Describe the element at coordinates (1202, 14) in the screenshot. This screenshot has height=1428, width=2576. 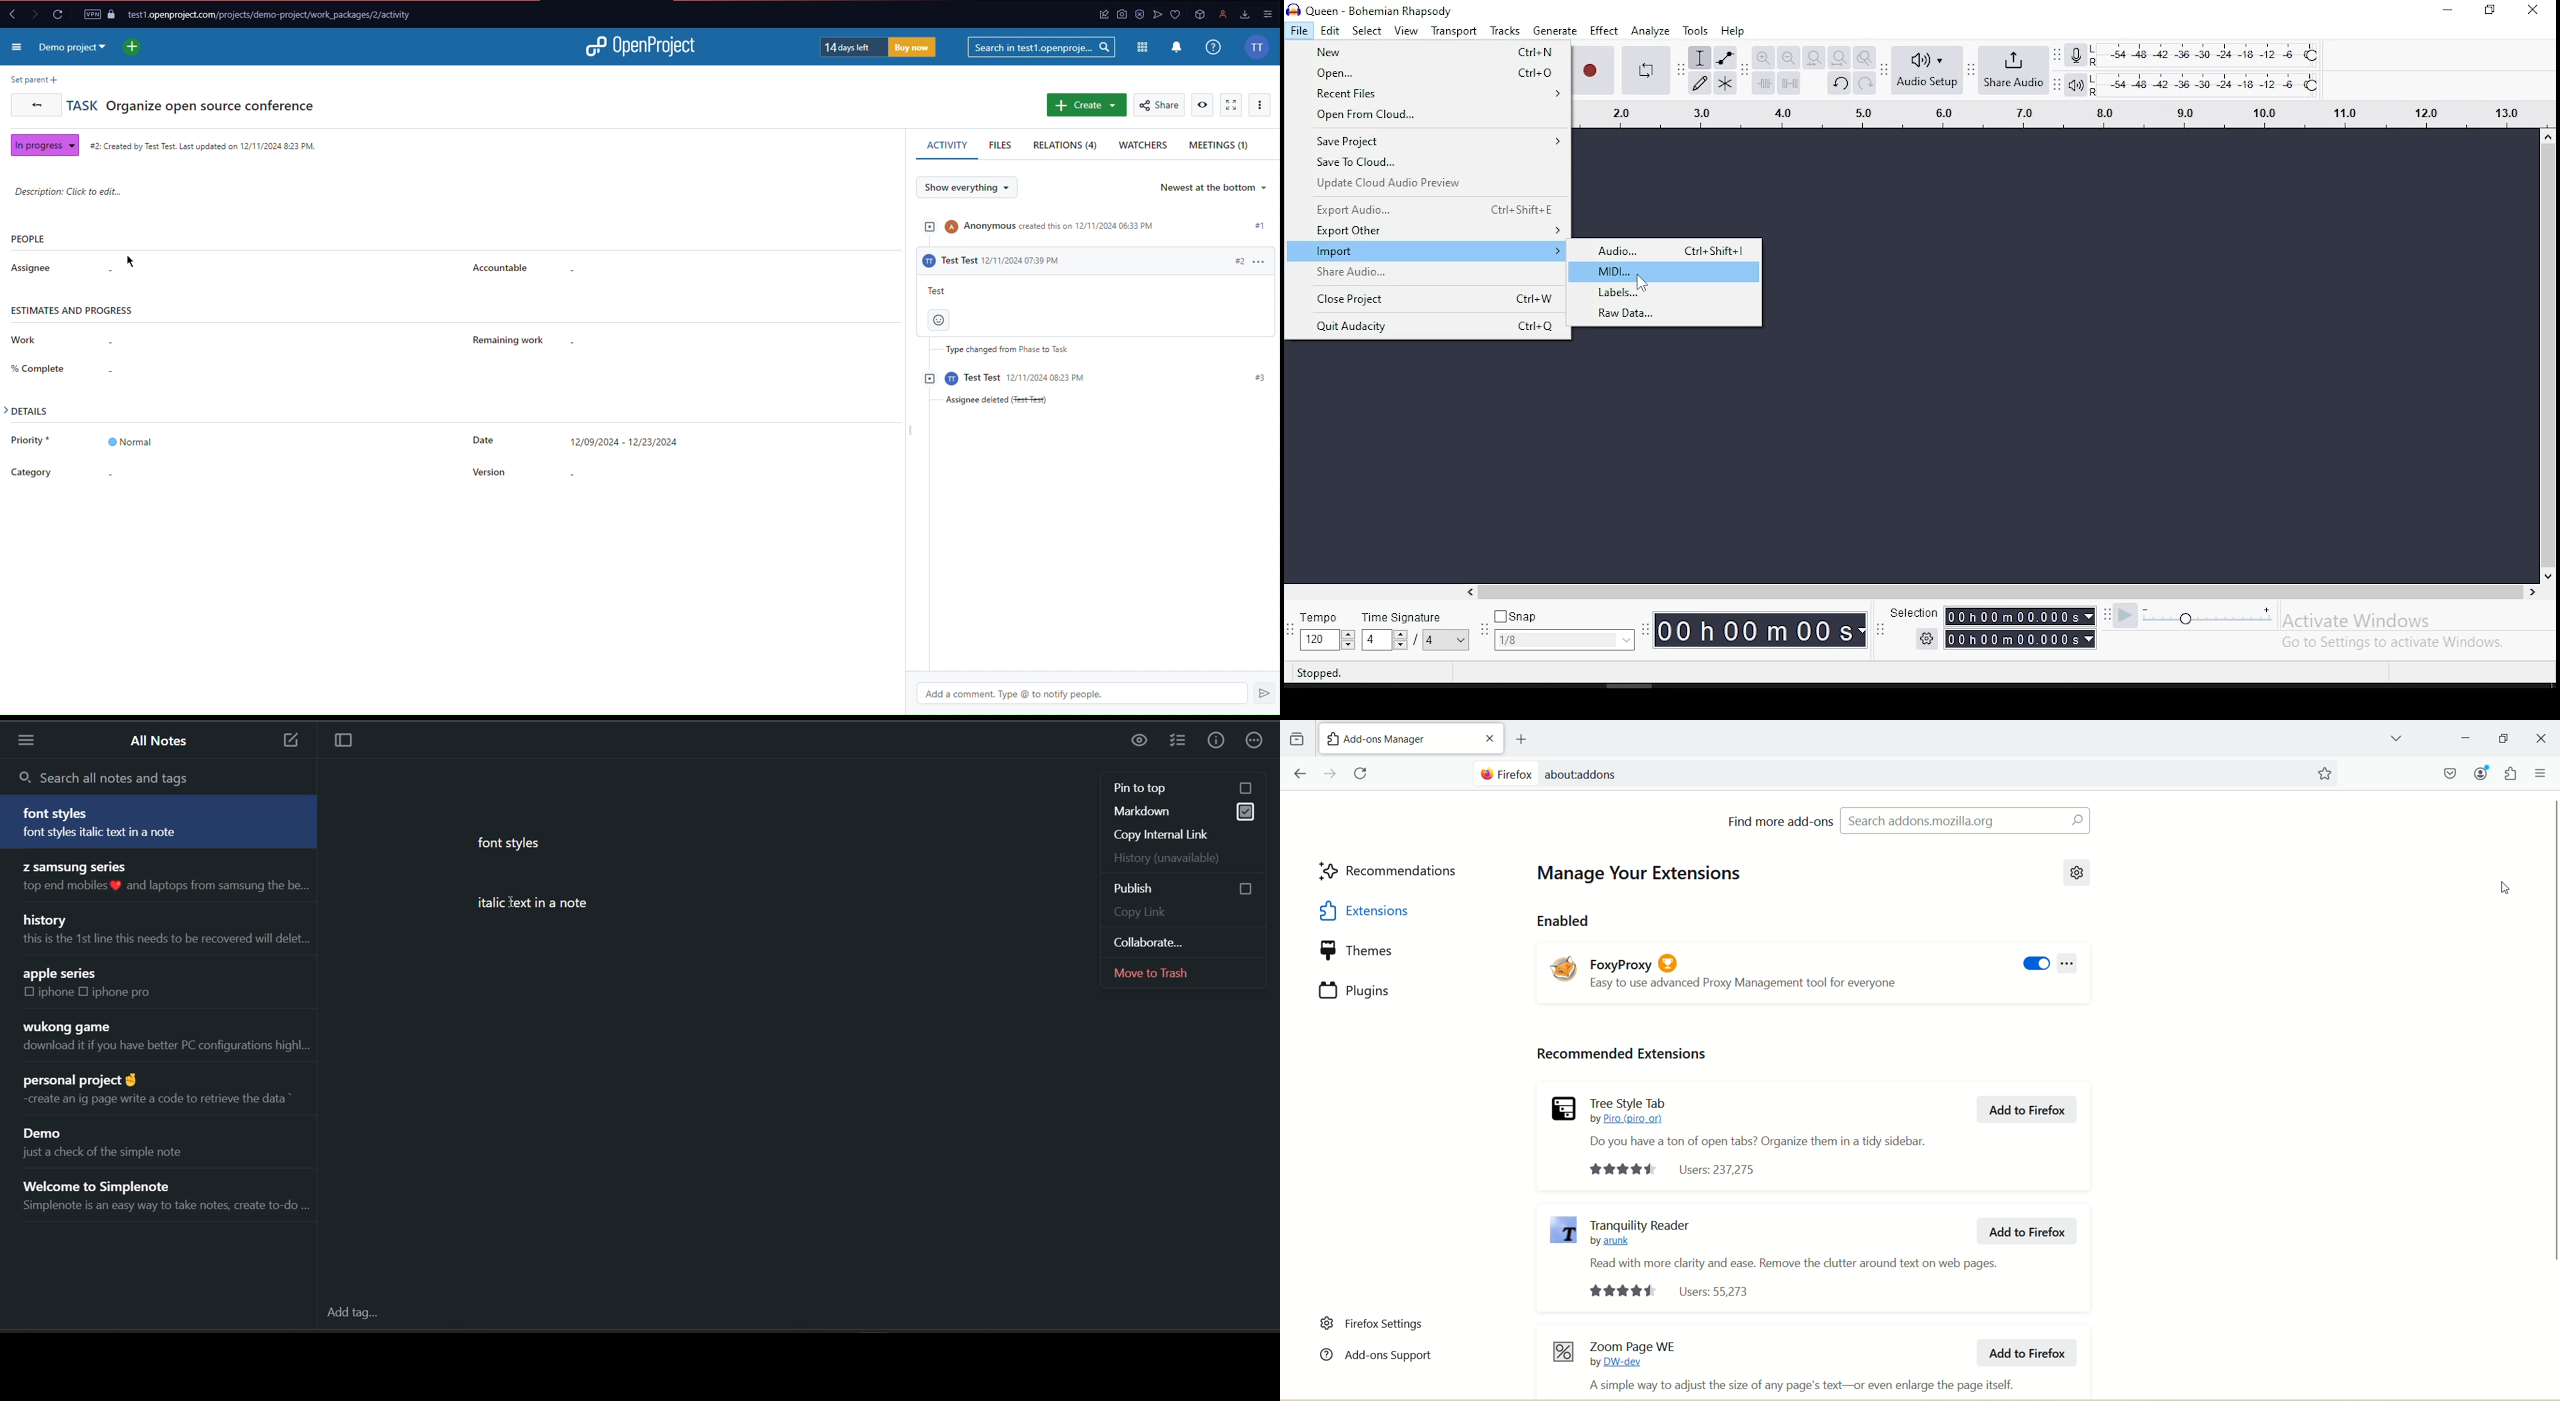
I see `app icon` at that location.